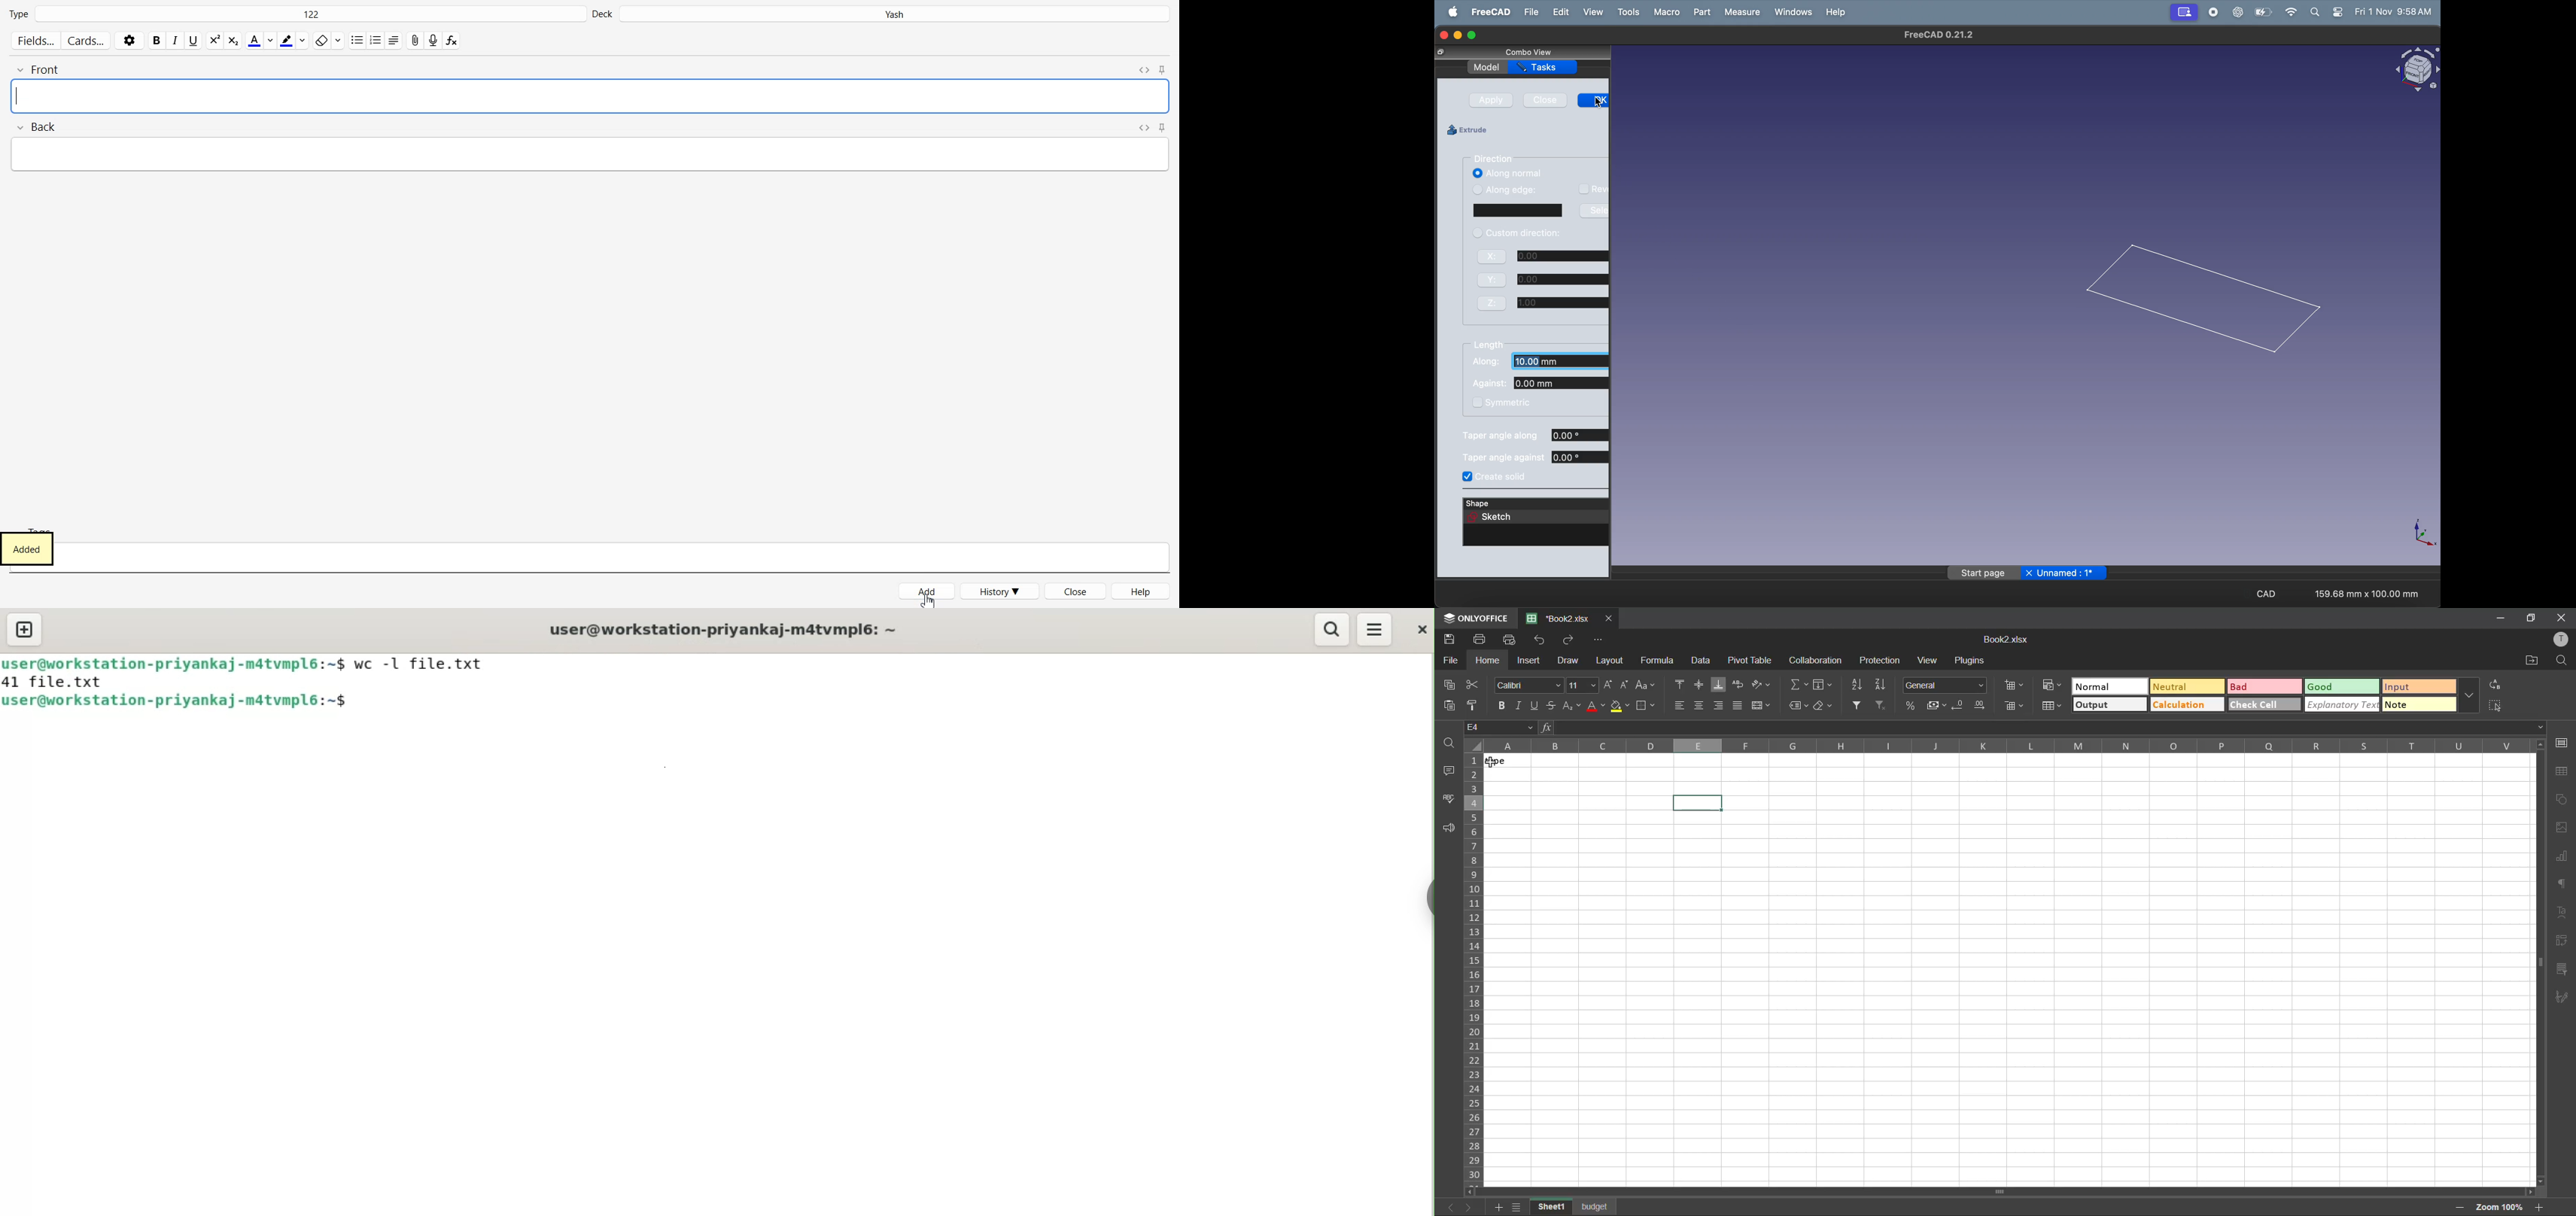 This screenshot has width=2576, height=1232. I want to click on Front, so click(590, 85).